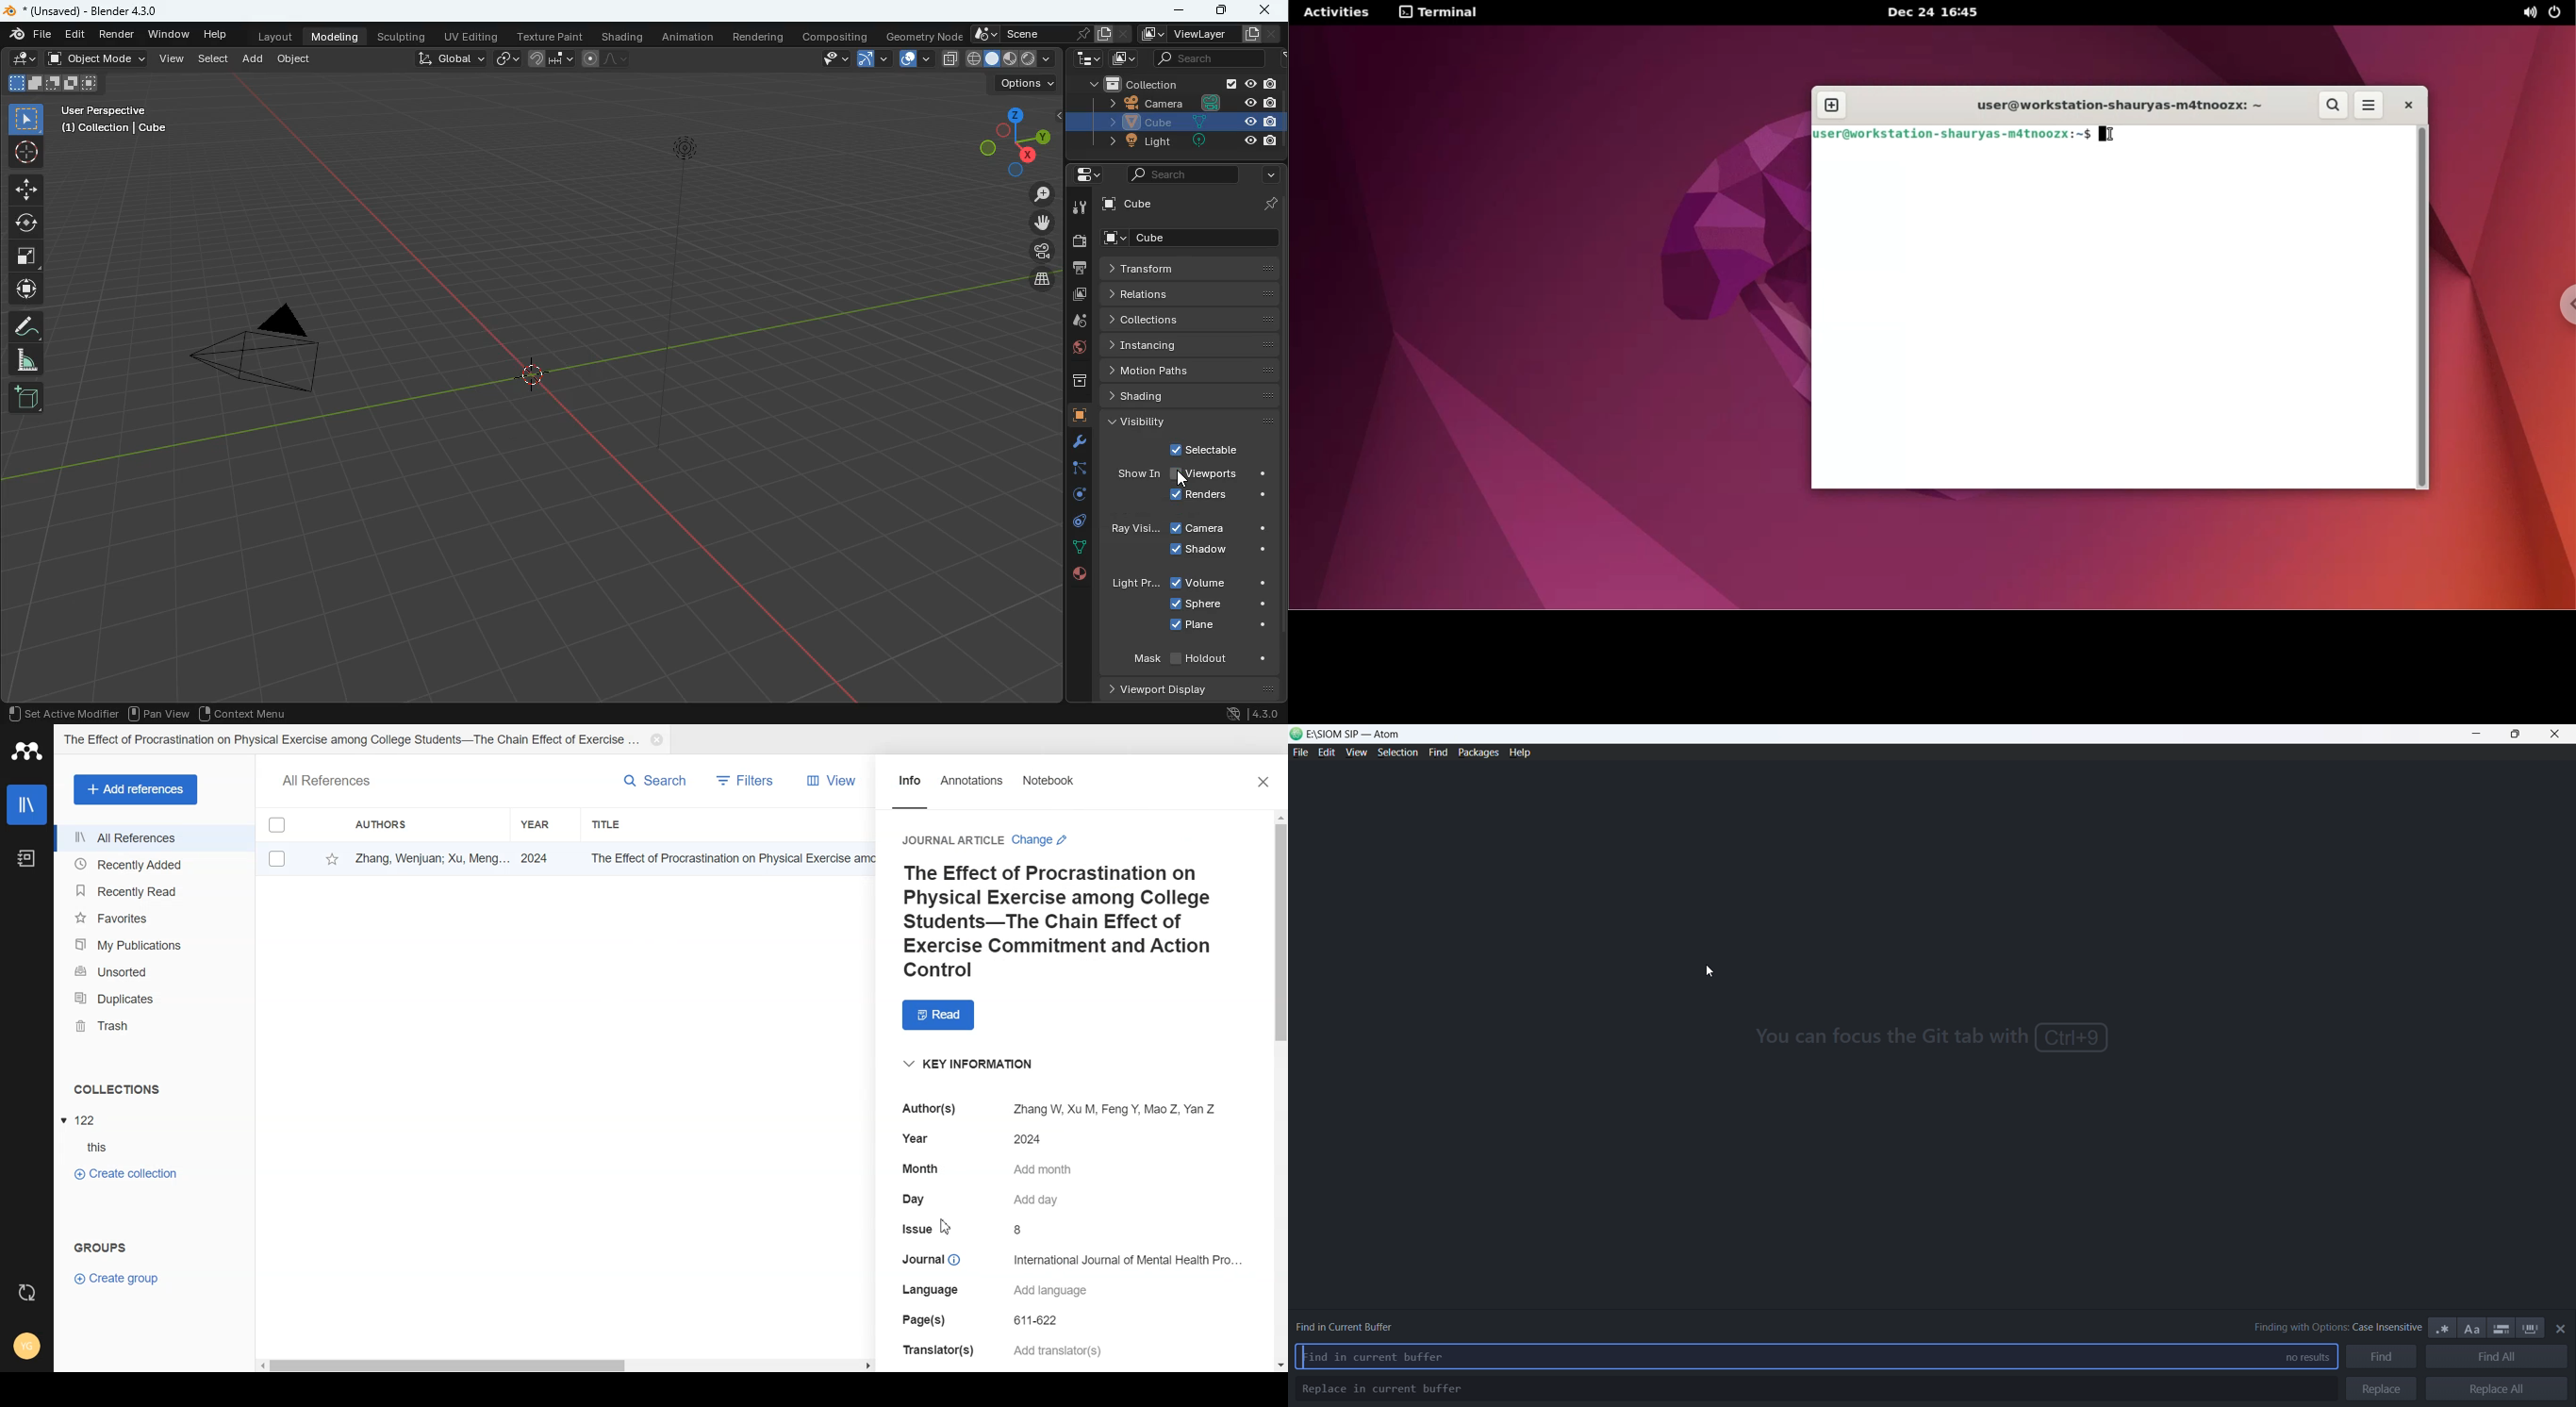 This screenshot has width=2576, height=1428. I want to click on Folder, so click(350, 740).